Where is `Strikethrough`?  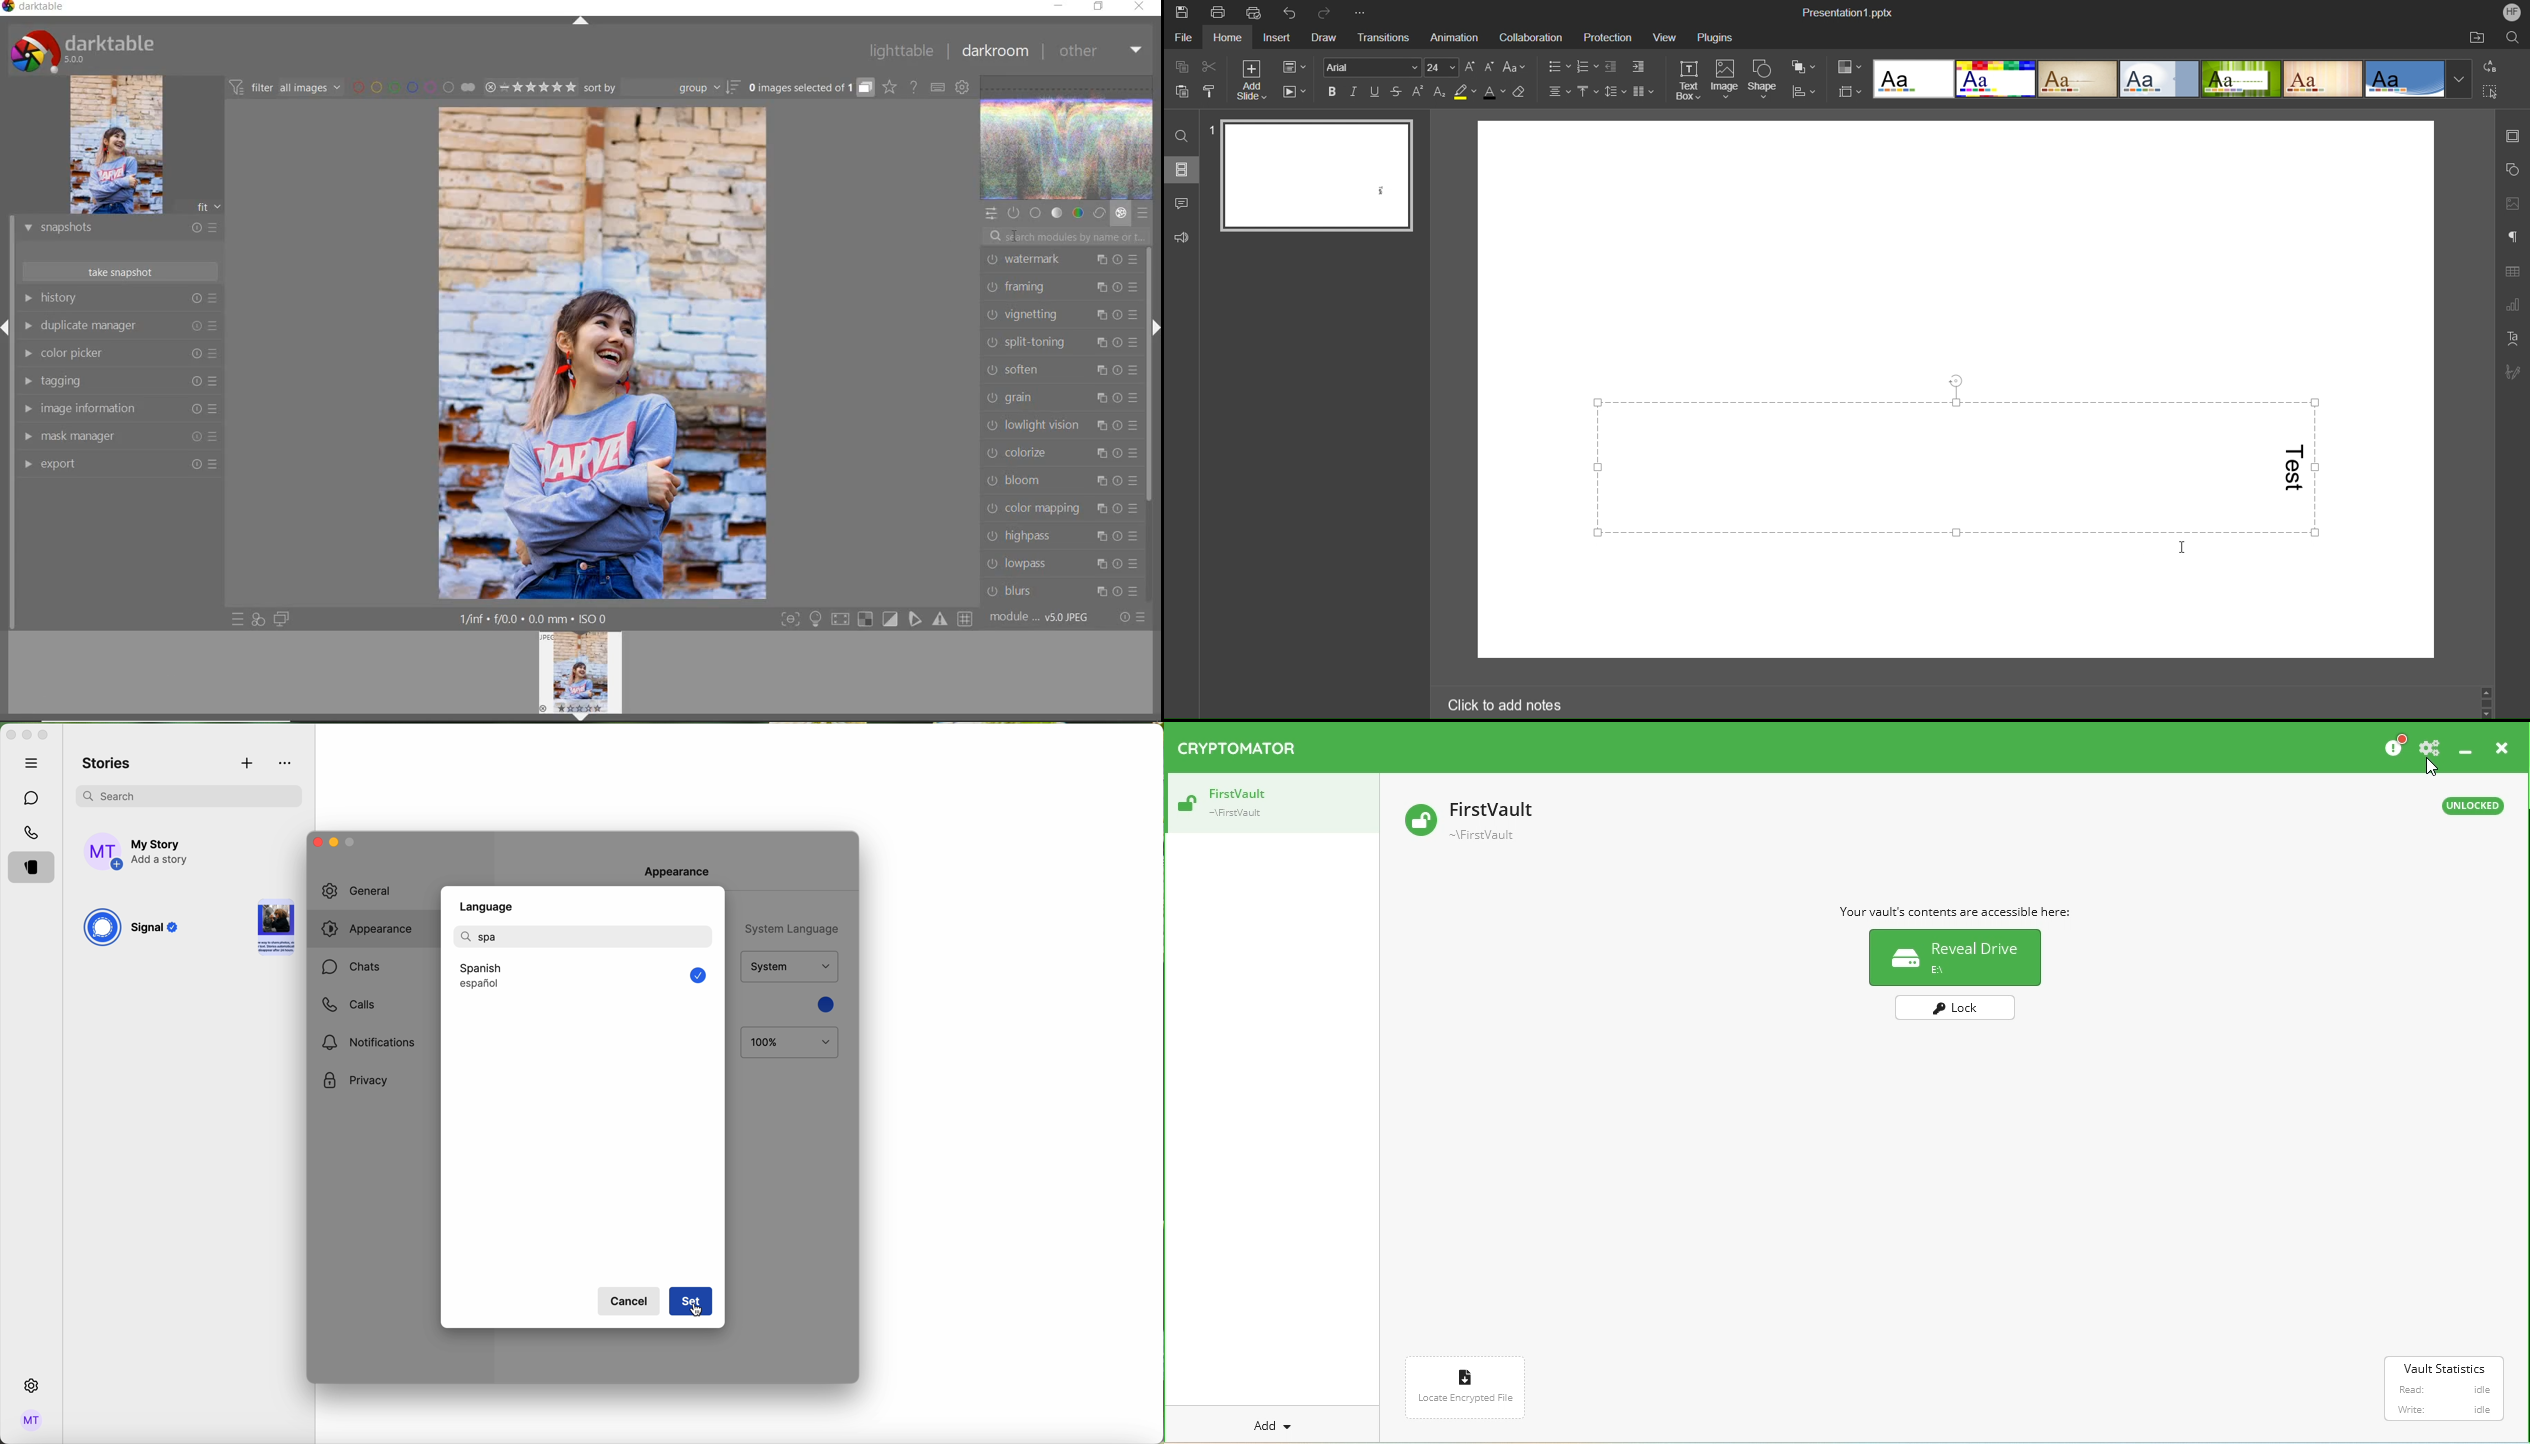
Strikethrough is located at coordinates (1397, 92).